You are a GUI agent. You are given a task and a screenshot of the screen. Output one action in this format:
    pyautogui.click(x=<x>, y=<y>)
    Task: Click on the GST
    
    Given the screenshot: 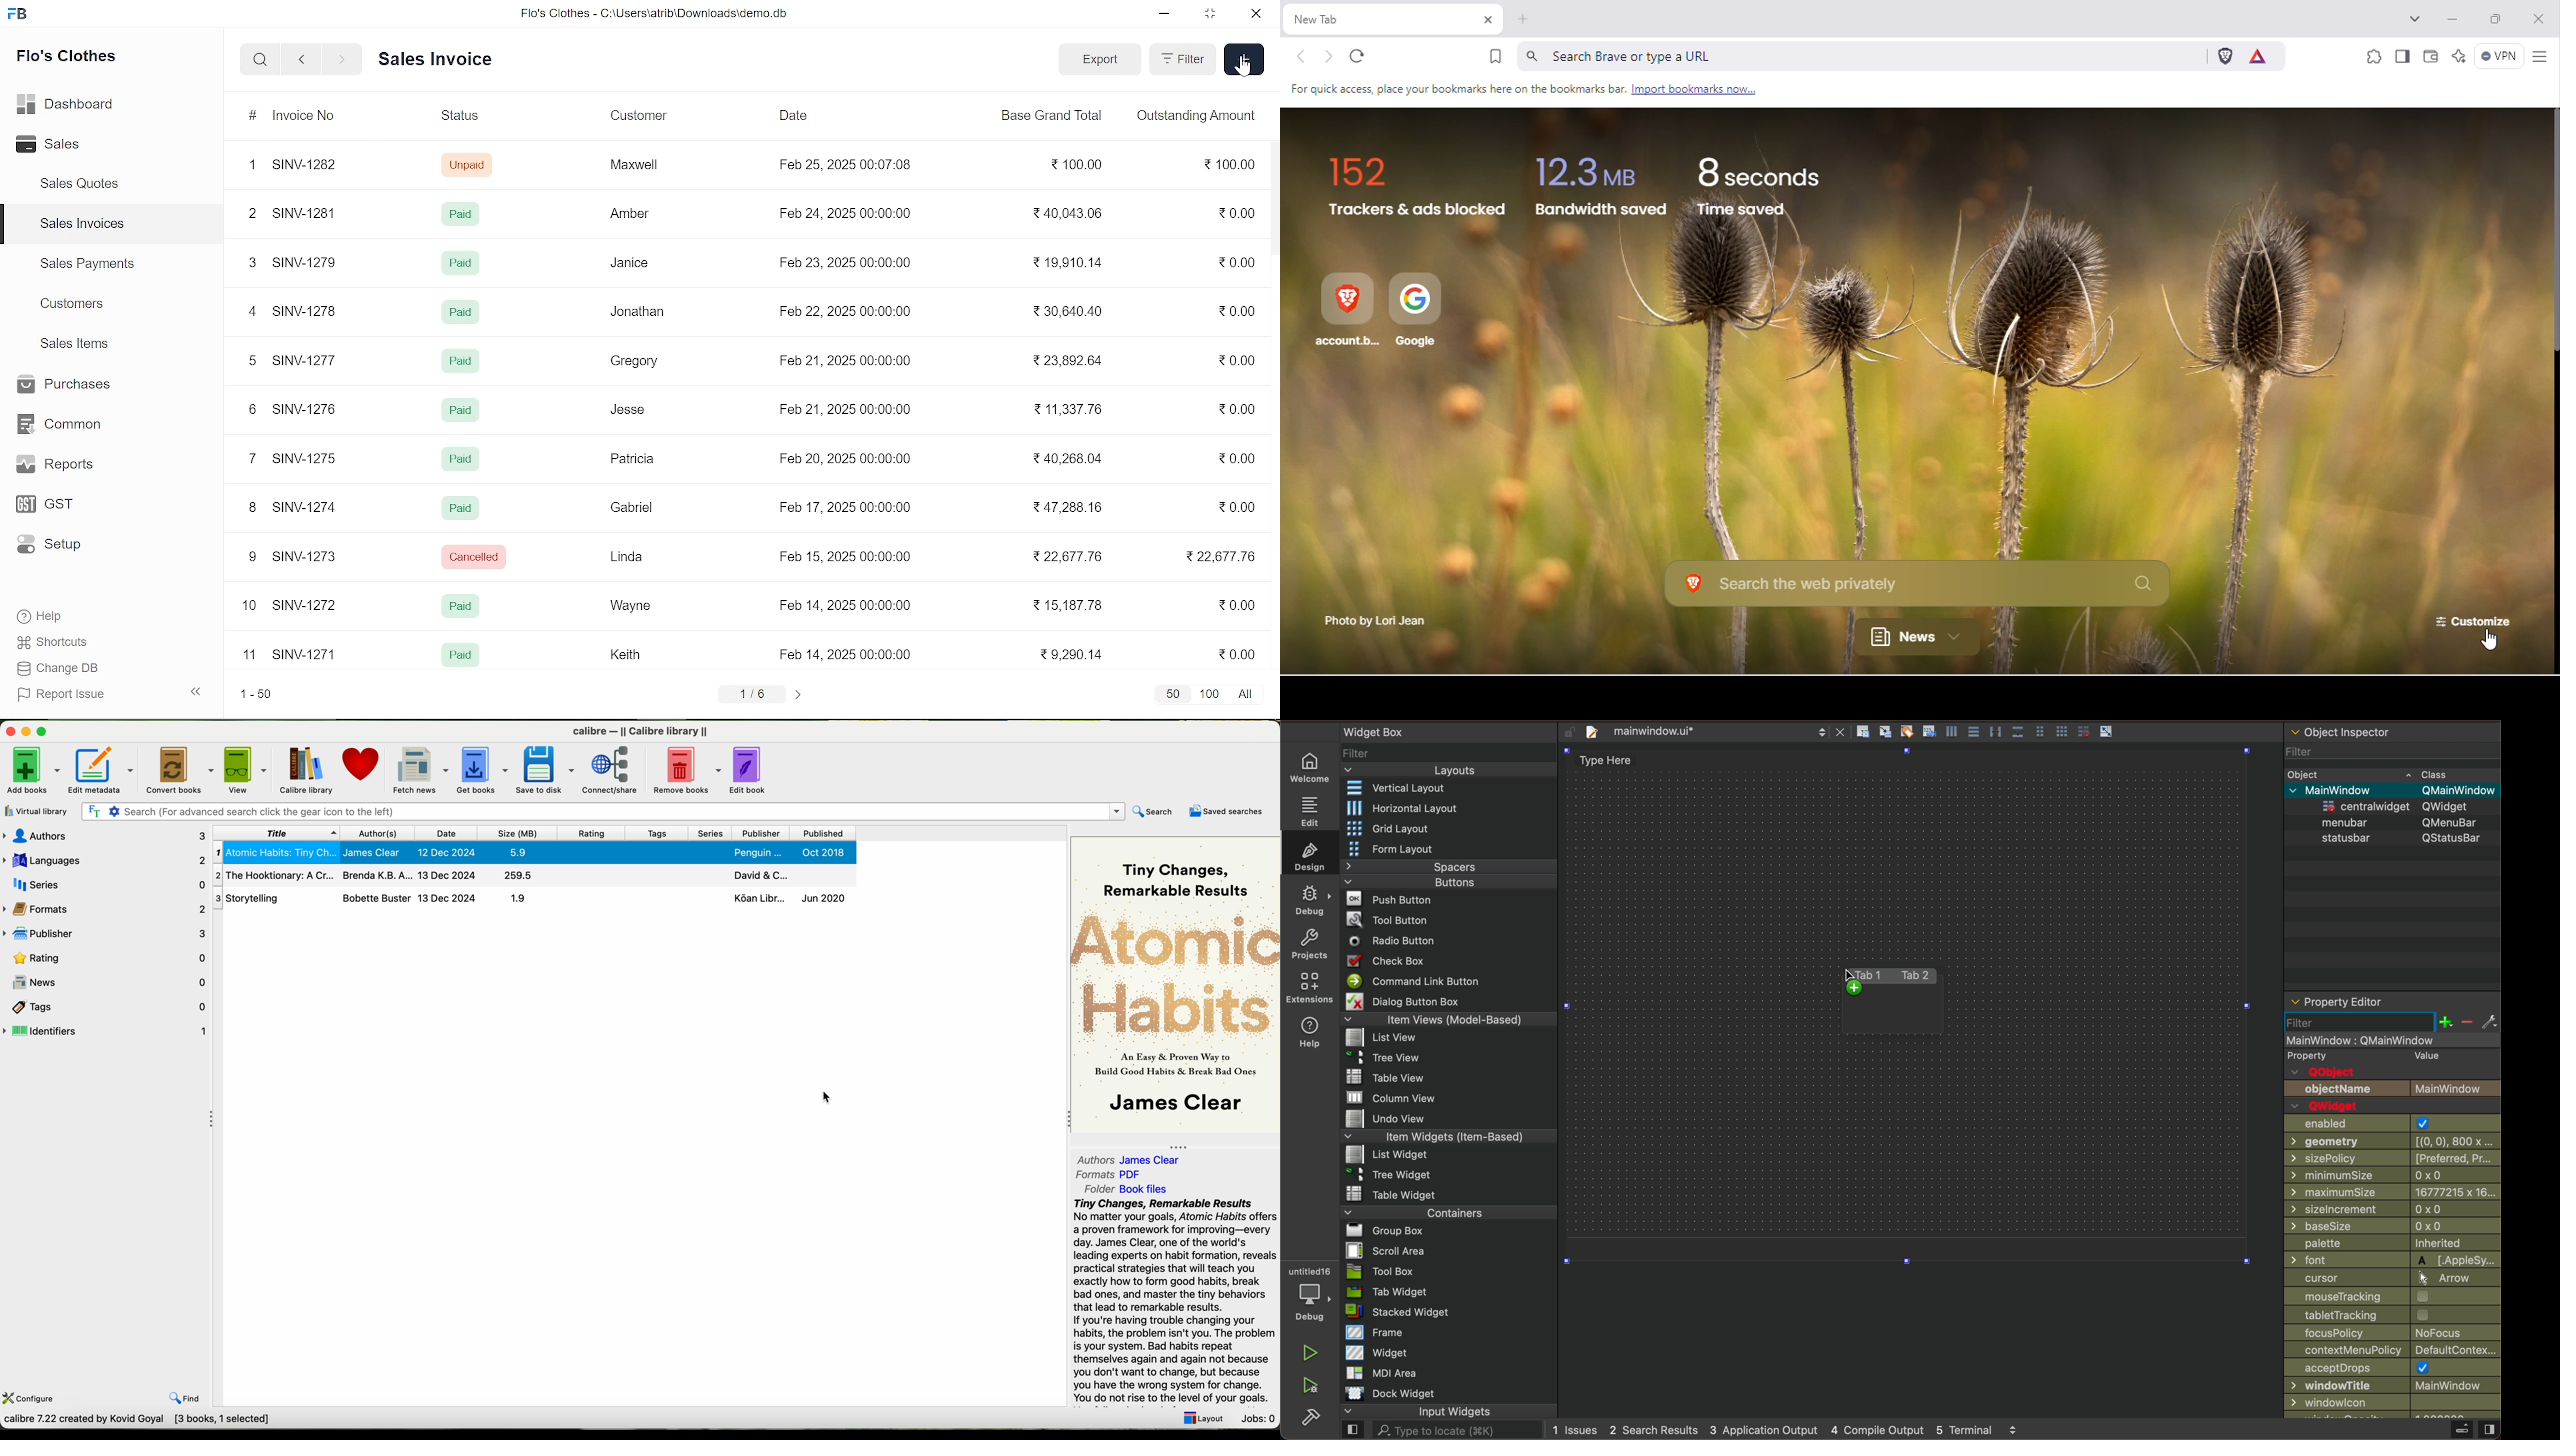 What is the action you would take?
    pyautogui.click(x=62, y=505)
    